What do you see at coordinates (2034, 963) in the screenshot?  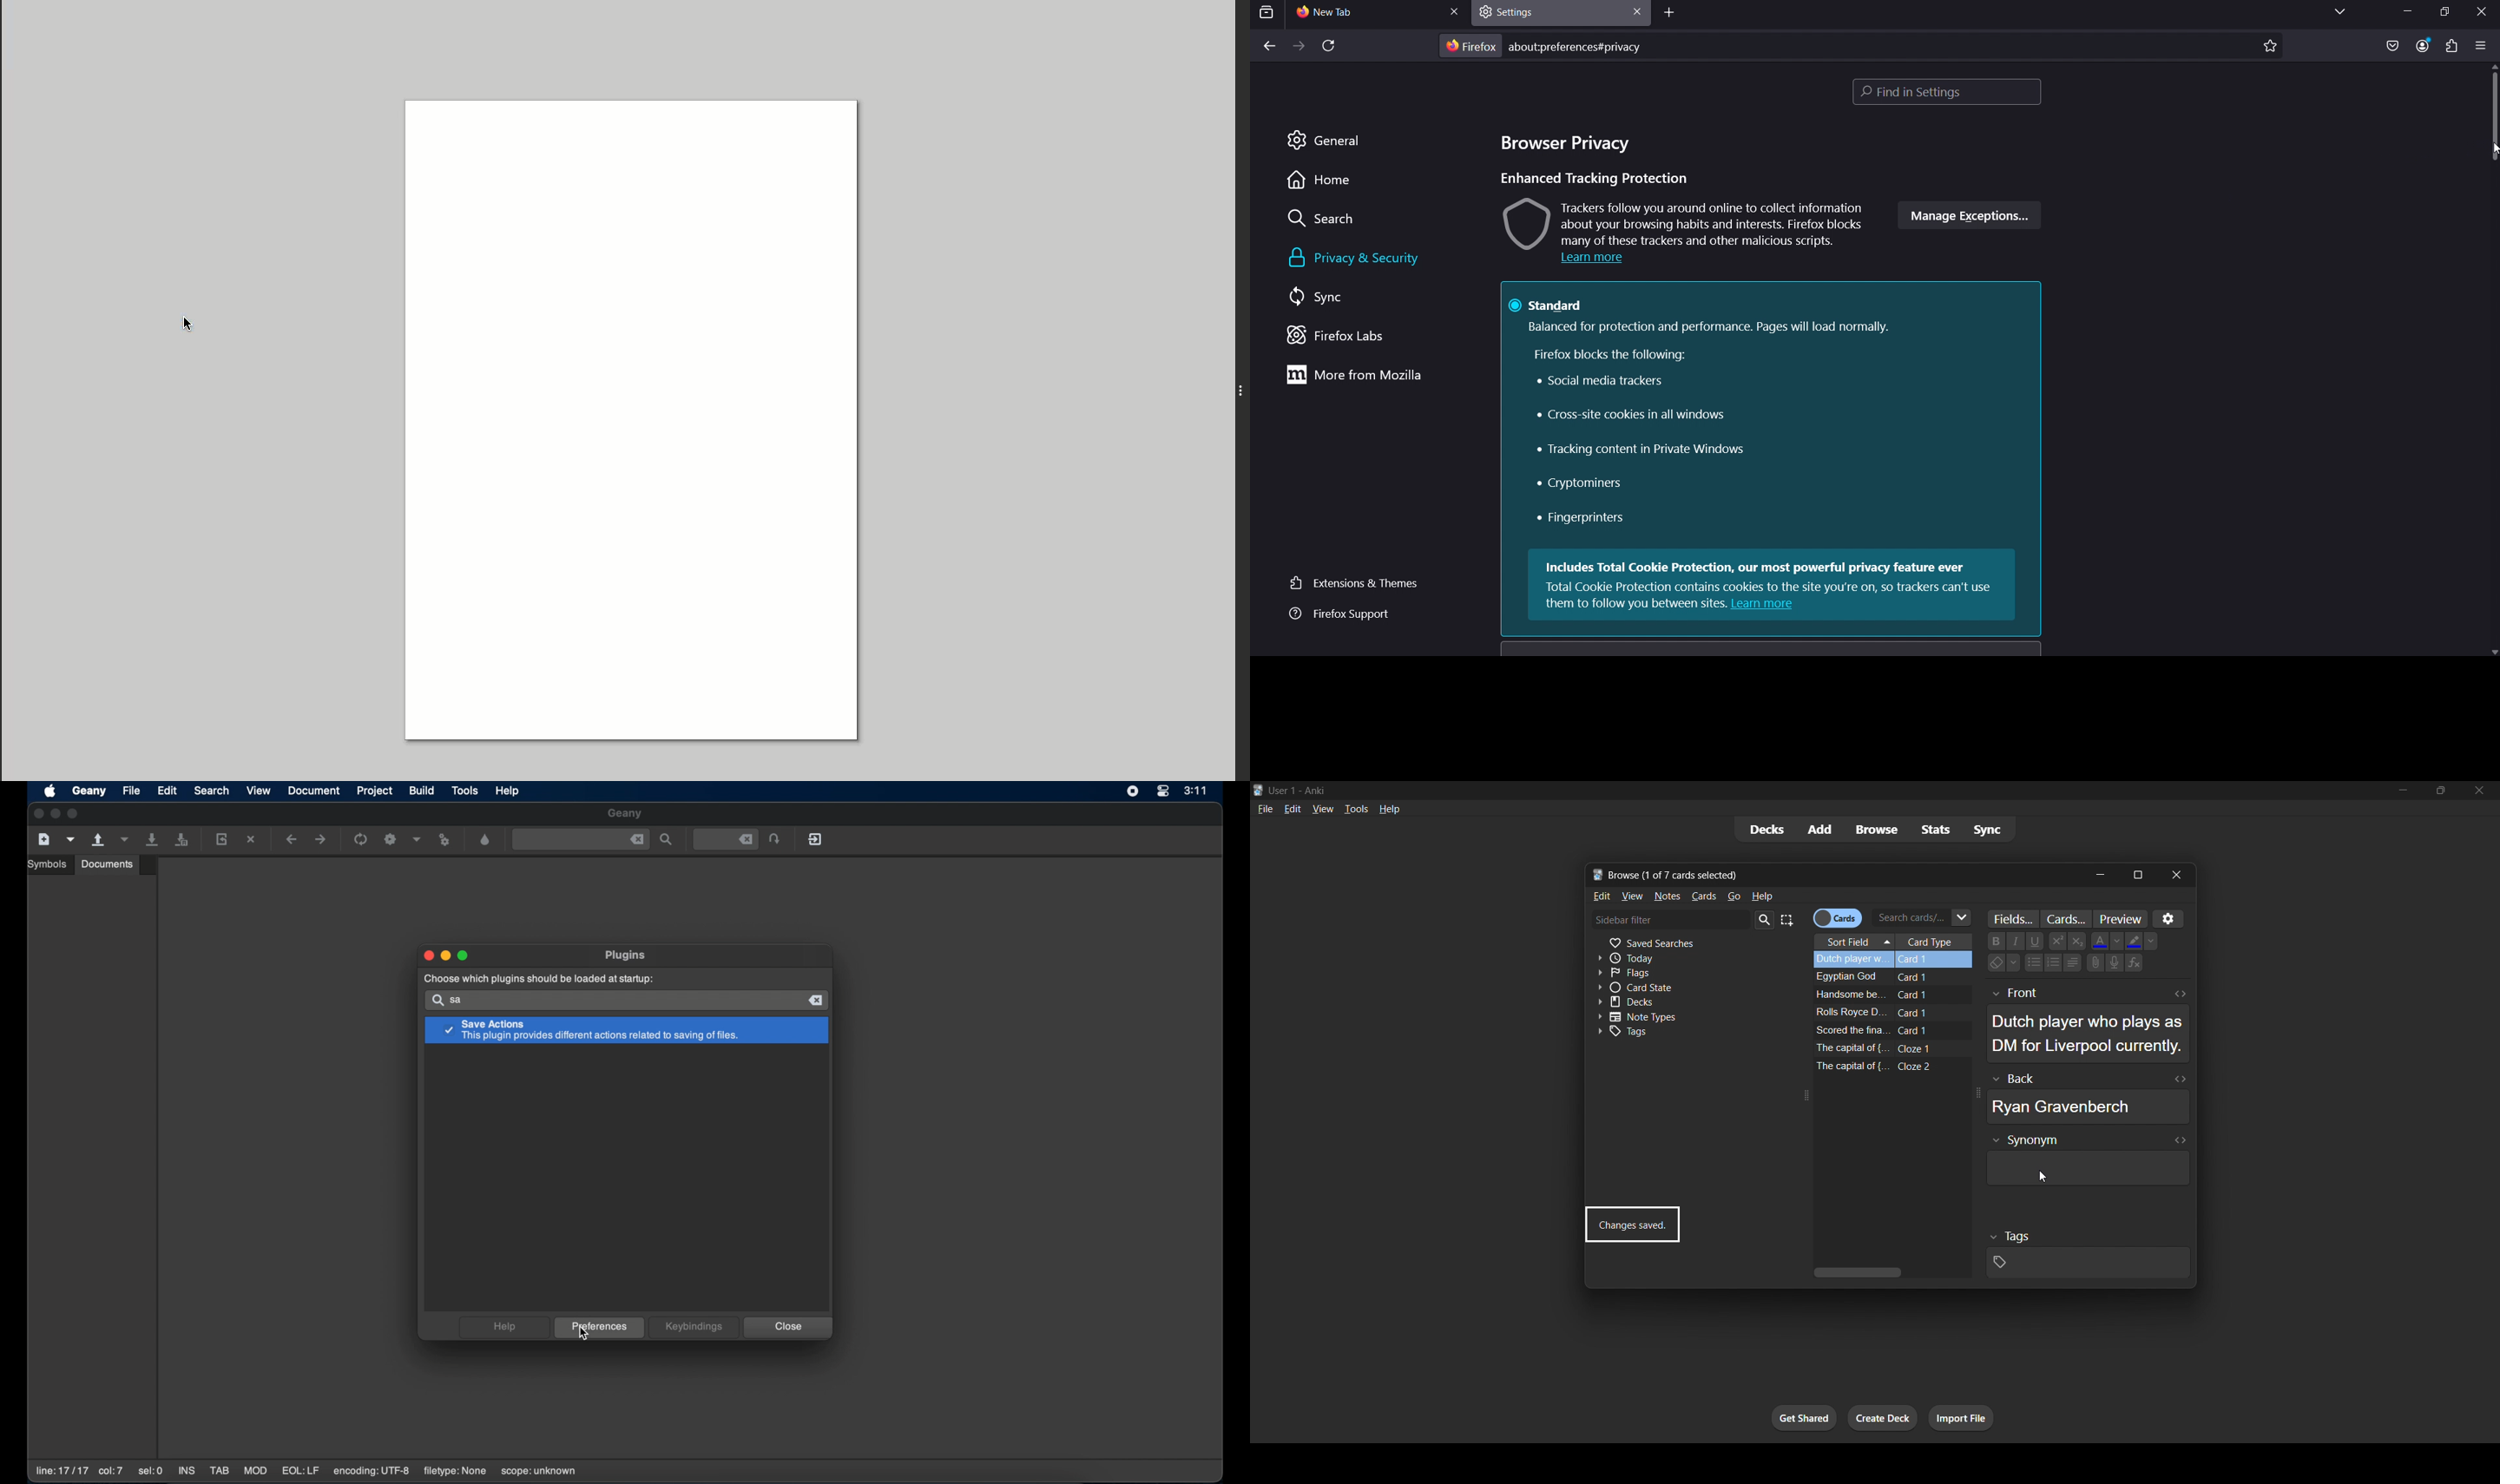 I see `Bullet points` at bounding box center [2034, 963].